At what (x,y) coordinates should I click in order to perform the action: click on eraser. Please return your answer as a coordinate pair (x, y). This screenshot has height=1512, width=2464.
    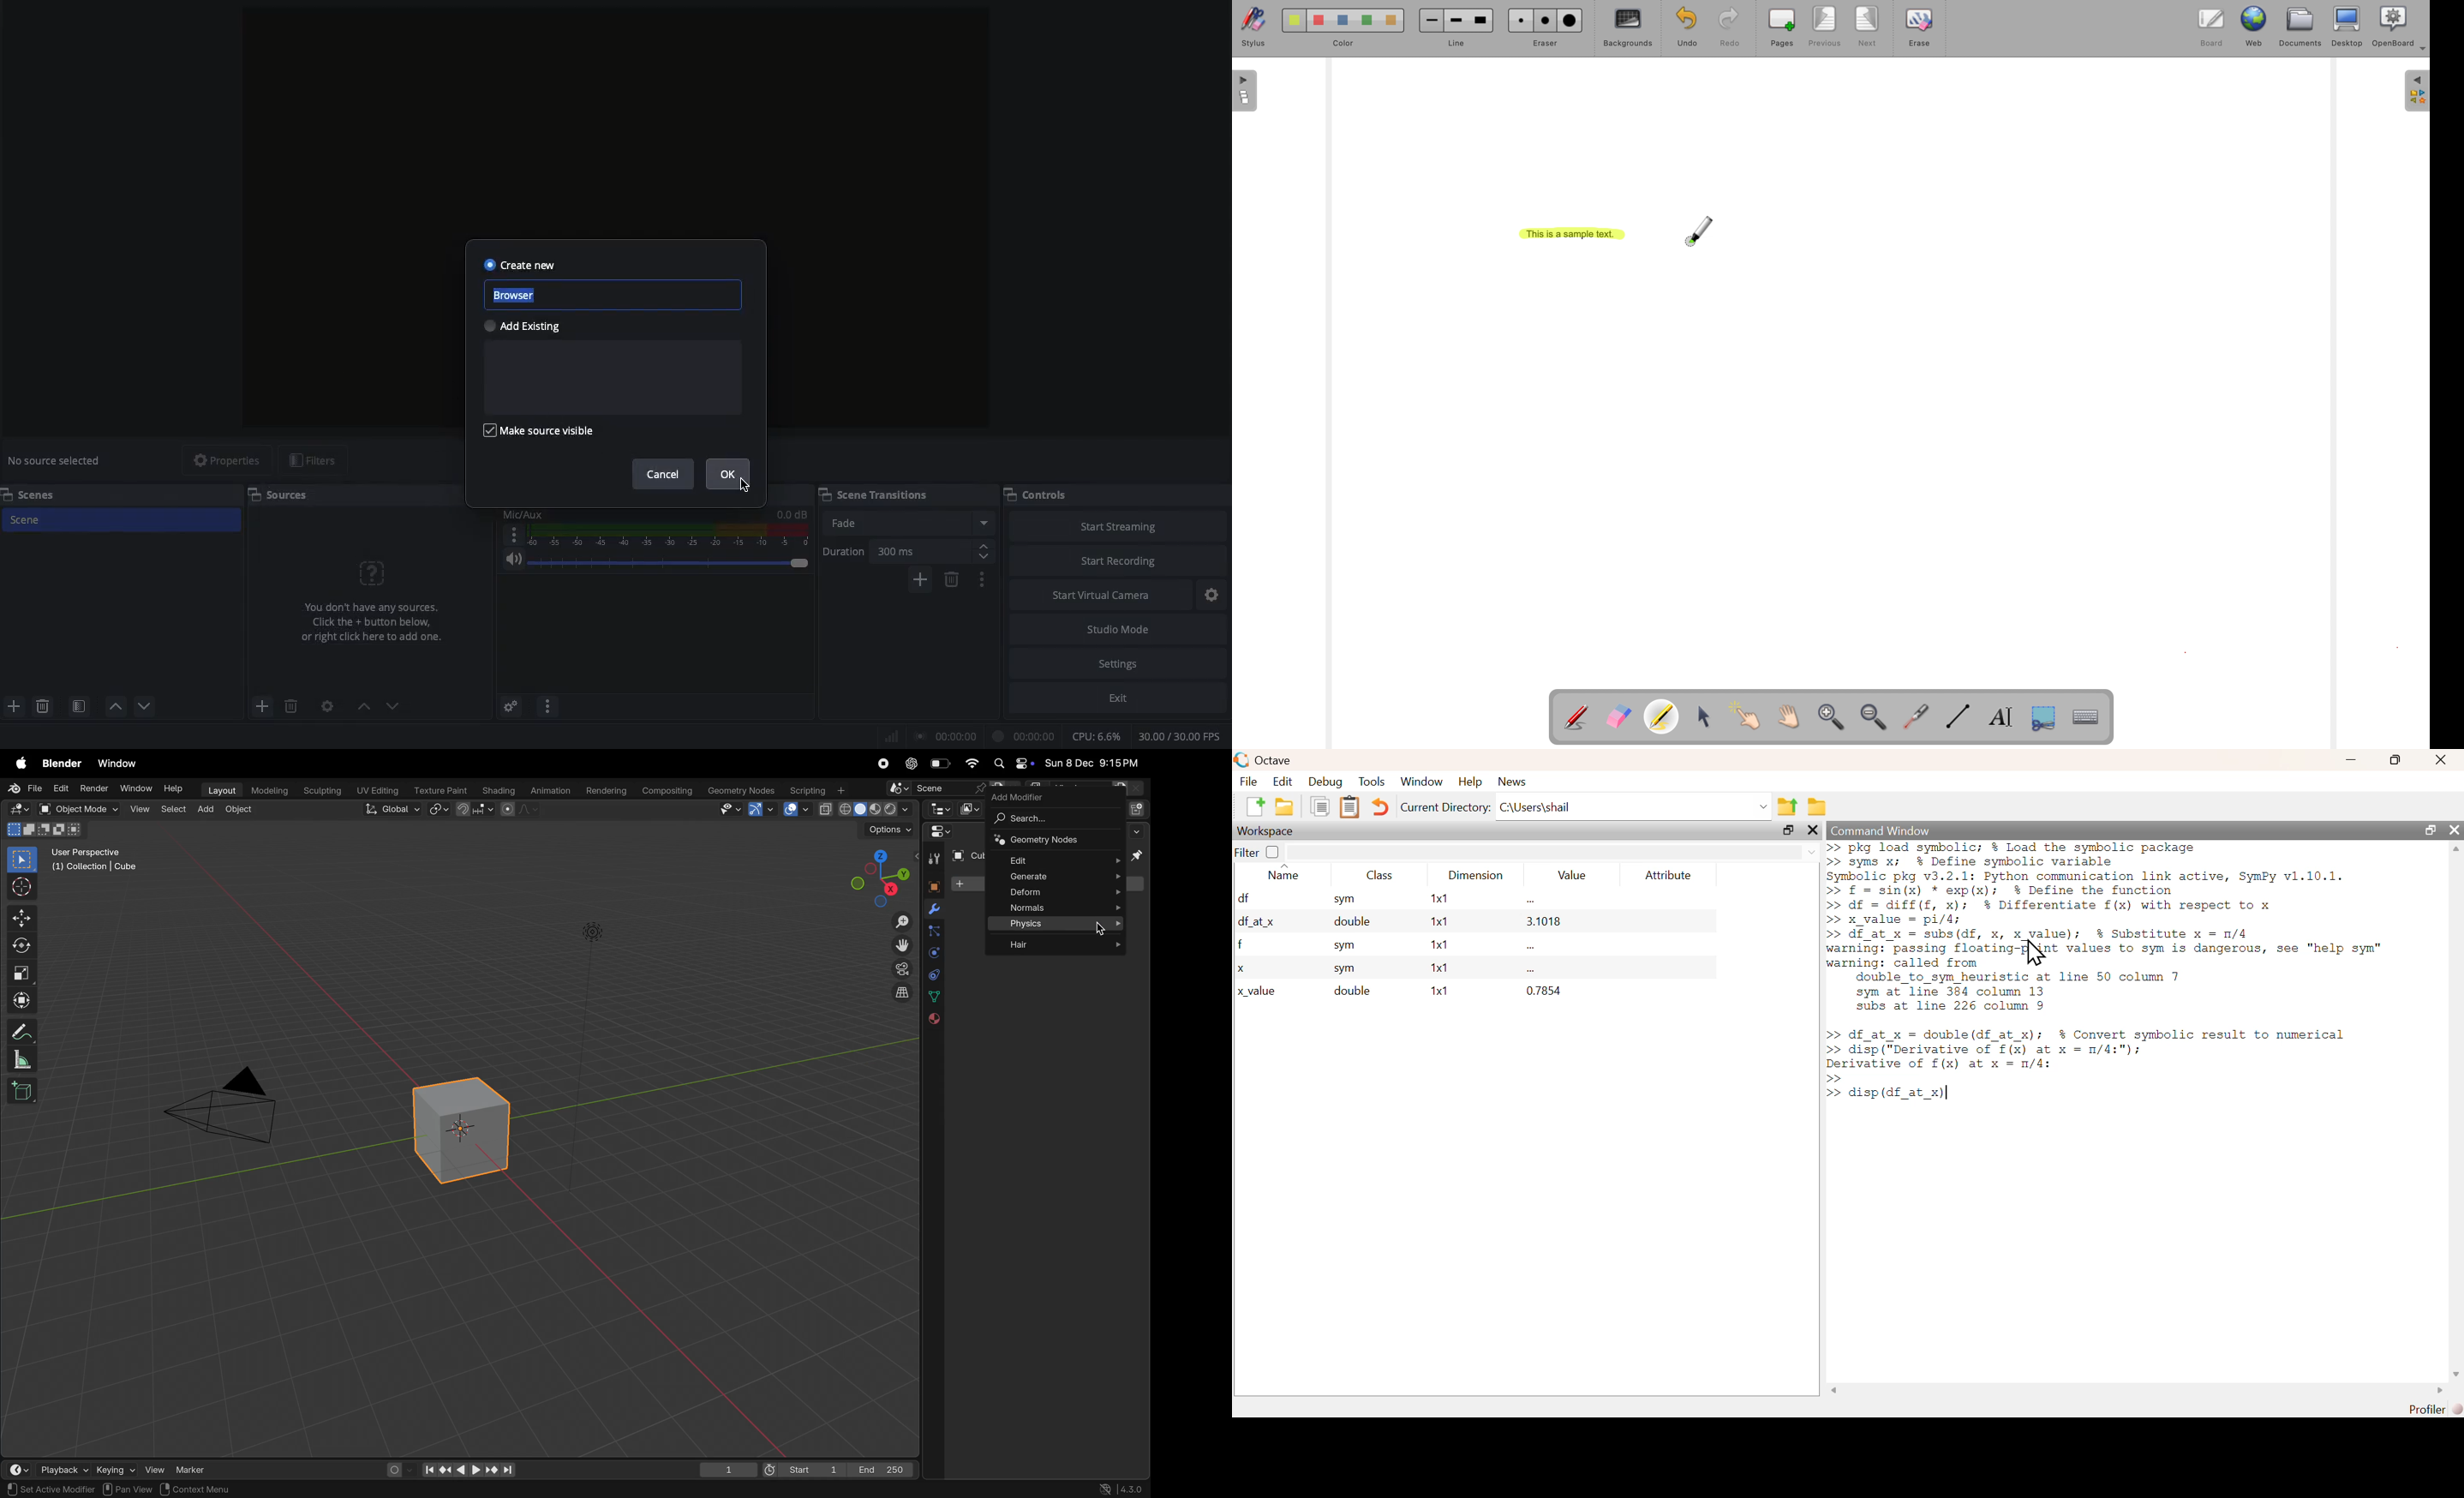
    Looking at the image, I should click on (1546, 43).